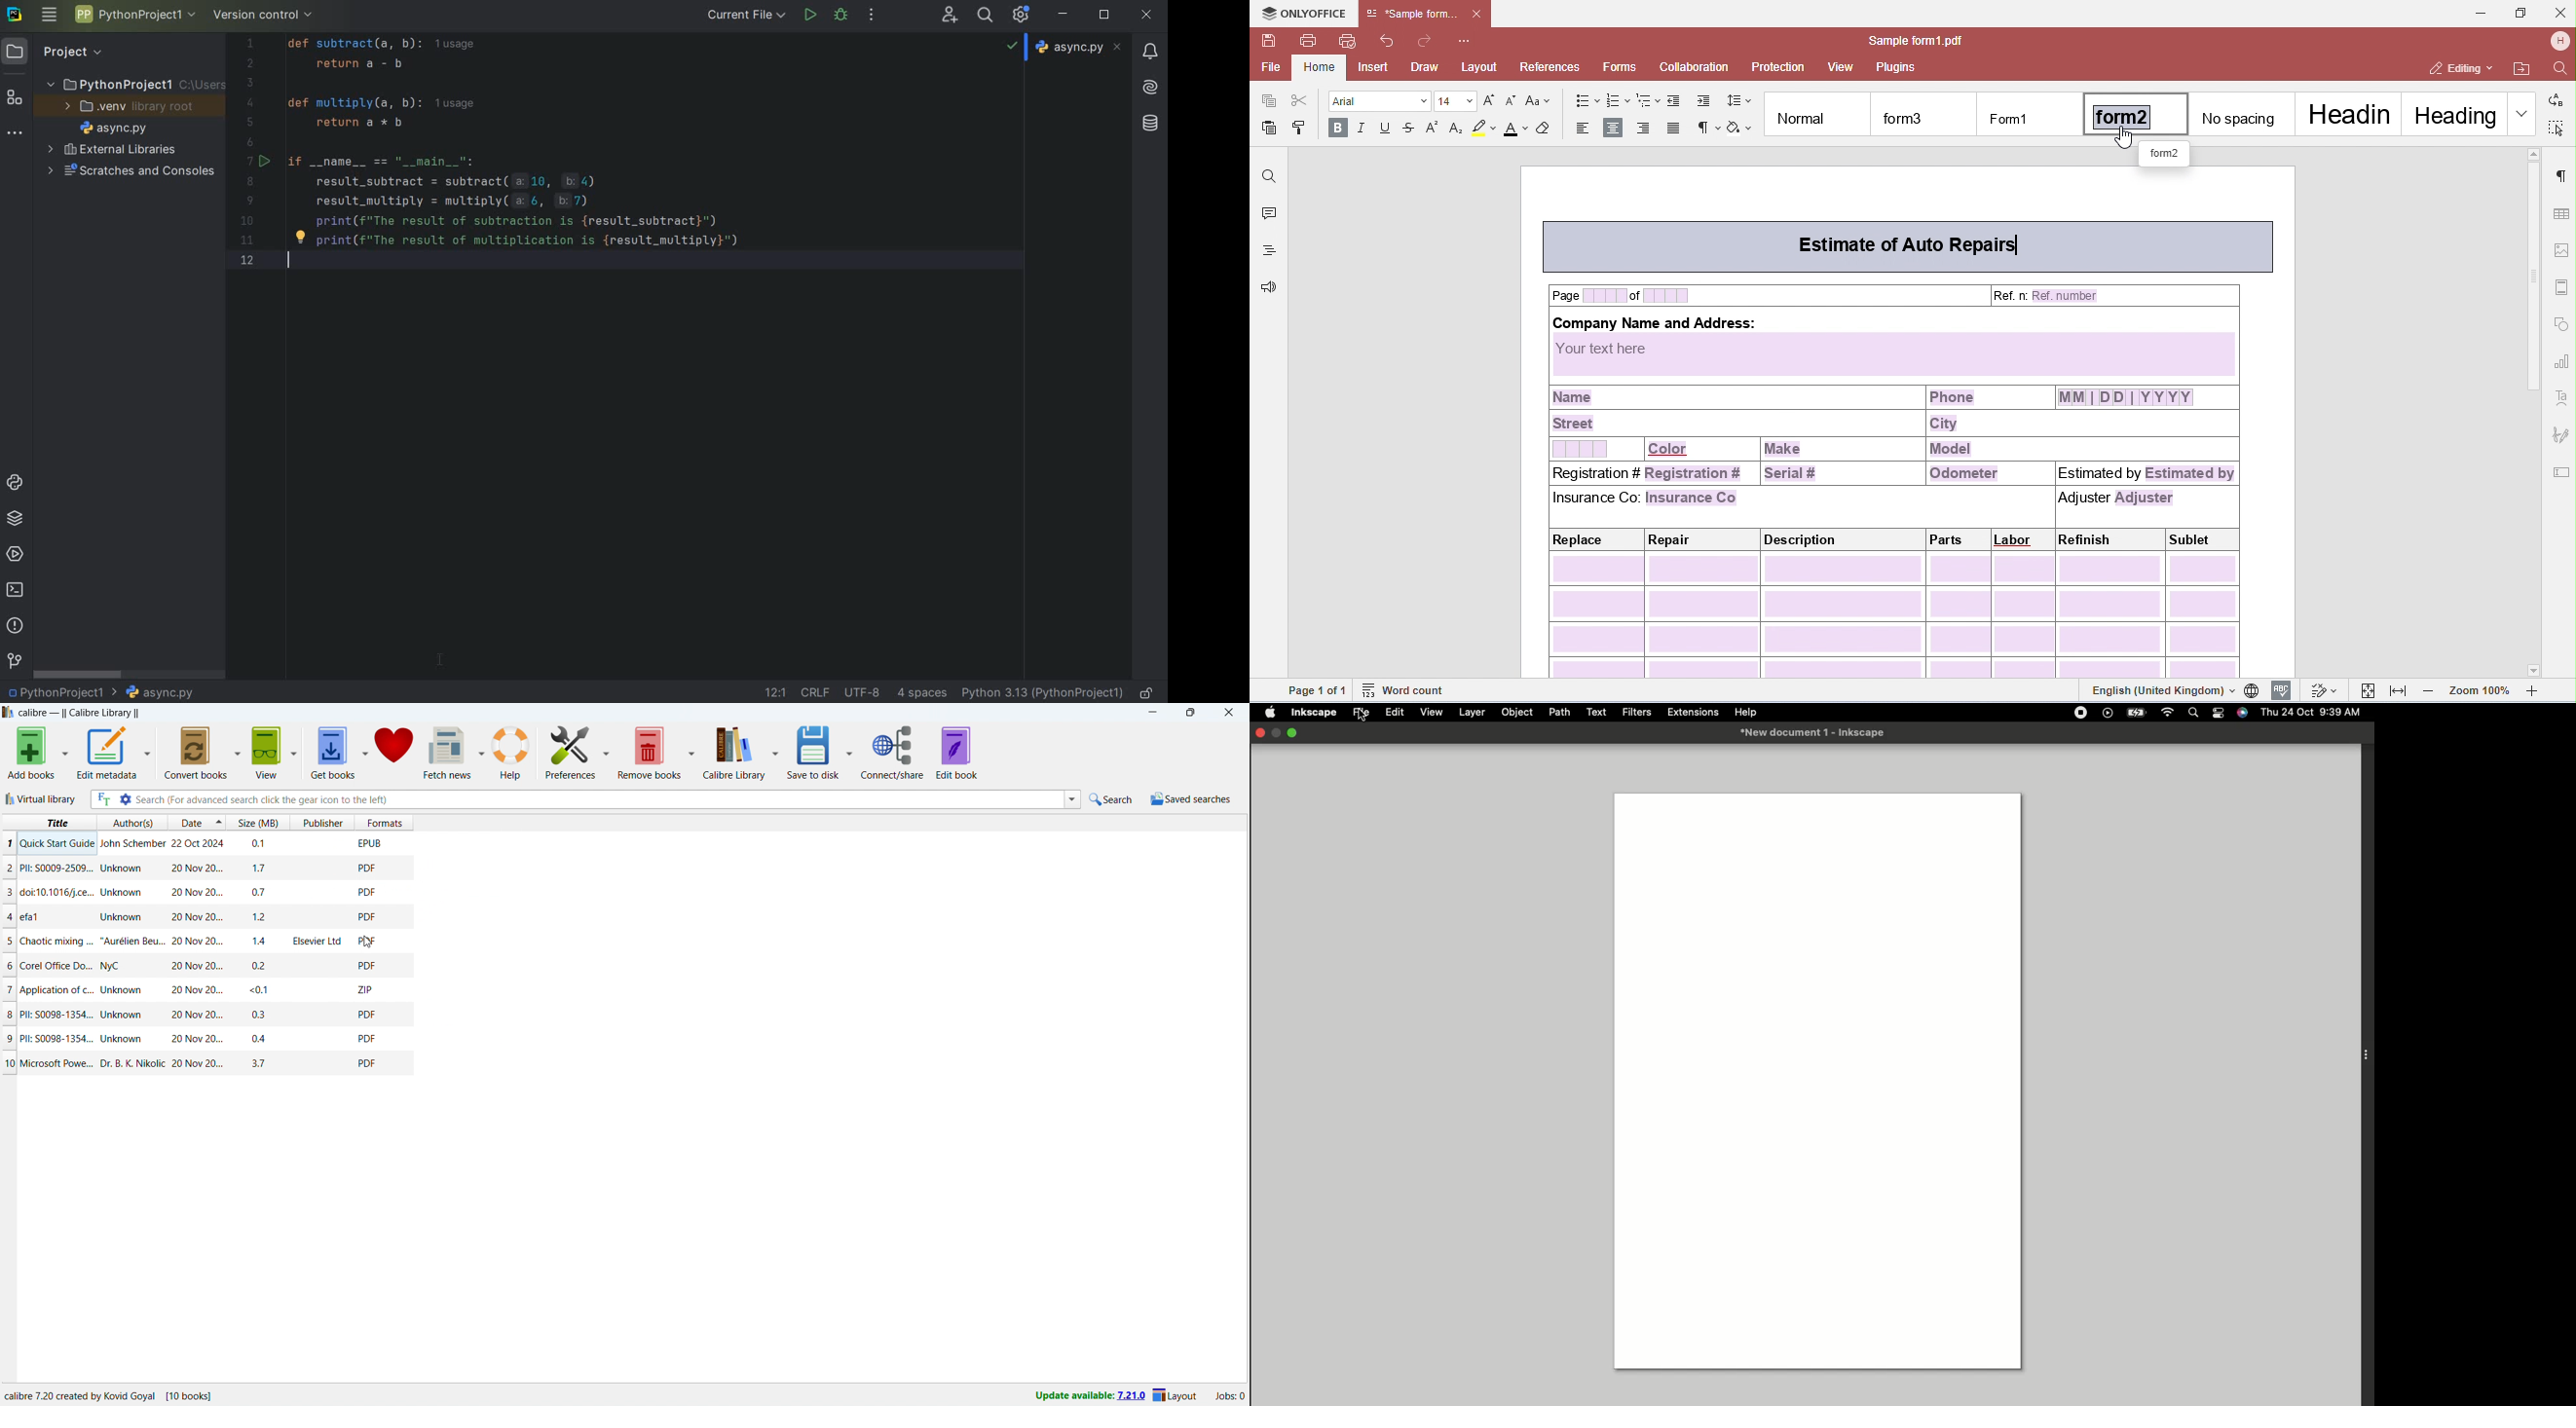  What do you see at coordinates (1746, 711) in the screenshot?
I see `Help` at bounding box center [1746, 711].